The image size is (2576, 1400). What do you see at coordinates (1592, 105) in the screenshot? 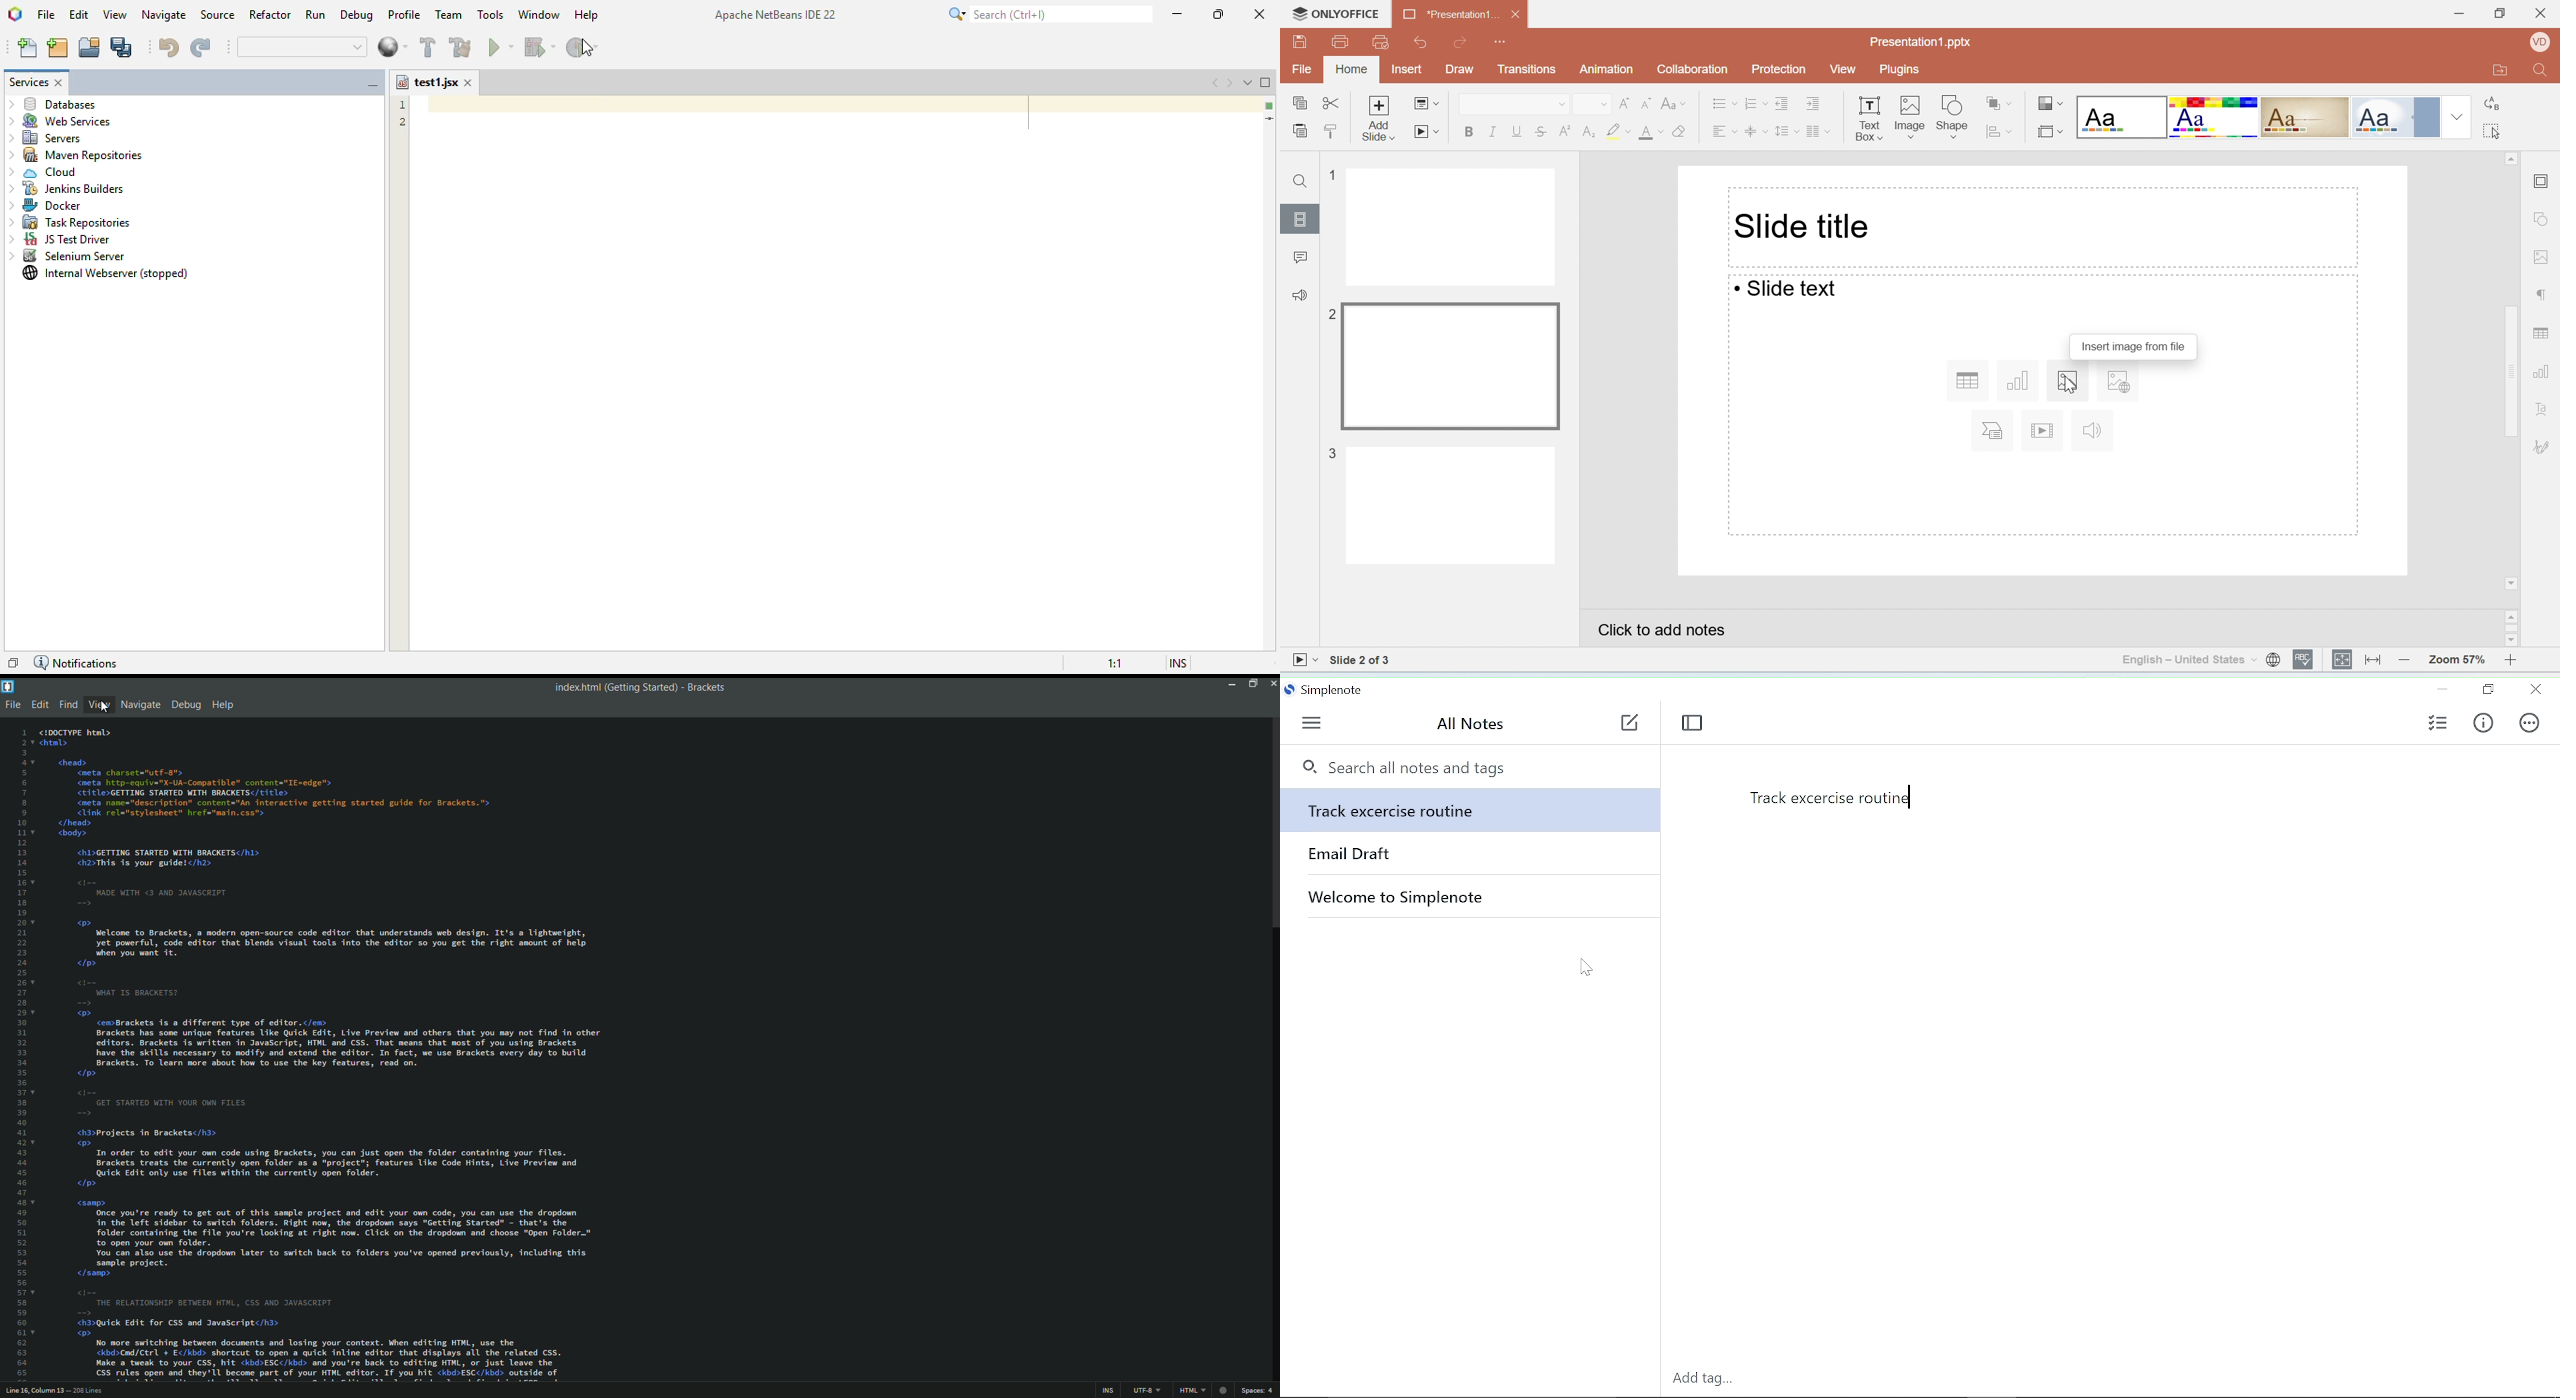
I see `Font size` at bounding box center [1592, 105].